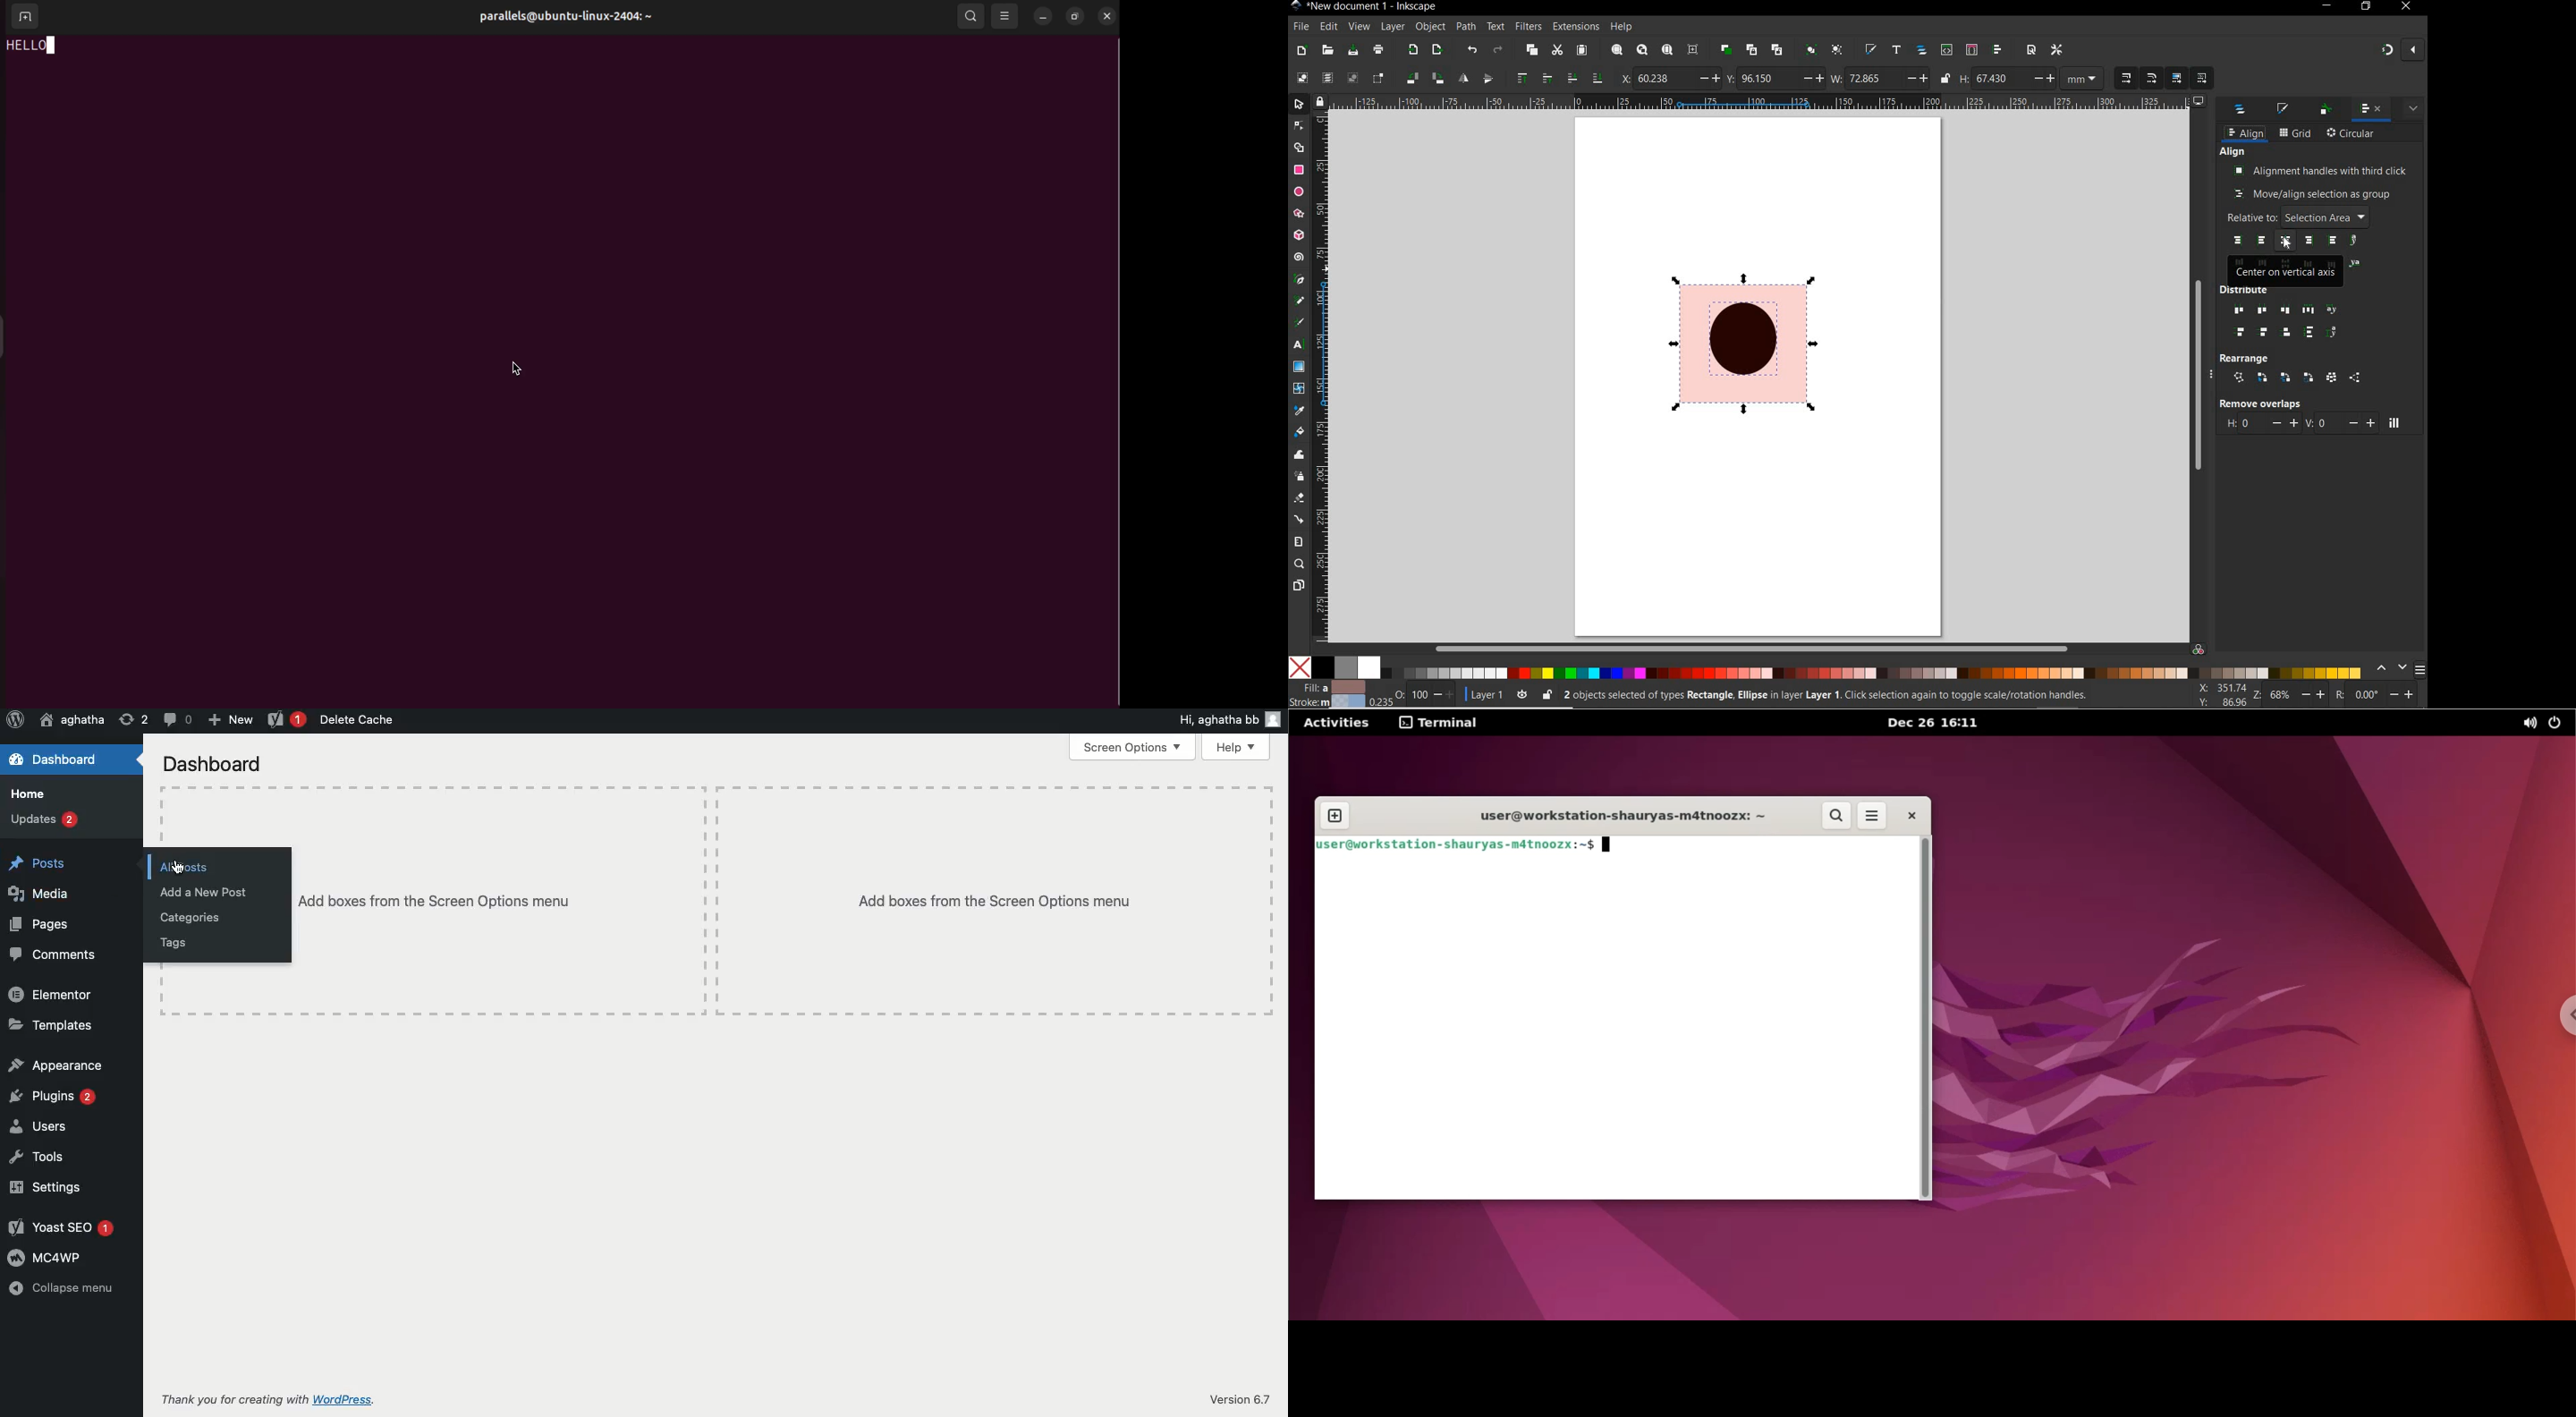 The image size is (2576, 1428). What do you see at coordinates (61, 1289) in the screenshot?
I see `Collapse menu` at bounding box center [61, 1289].